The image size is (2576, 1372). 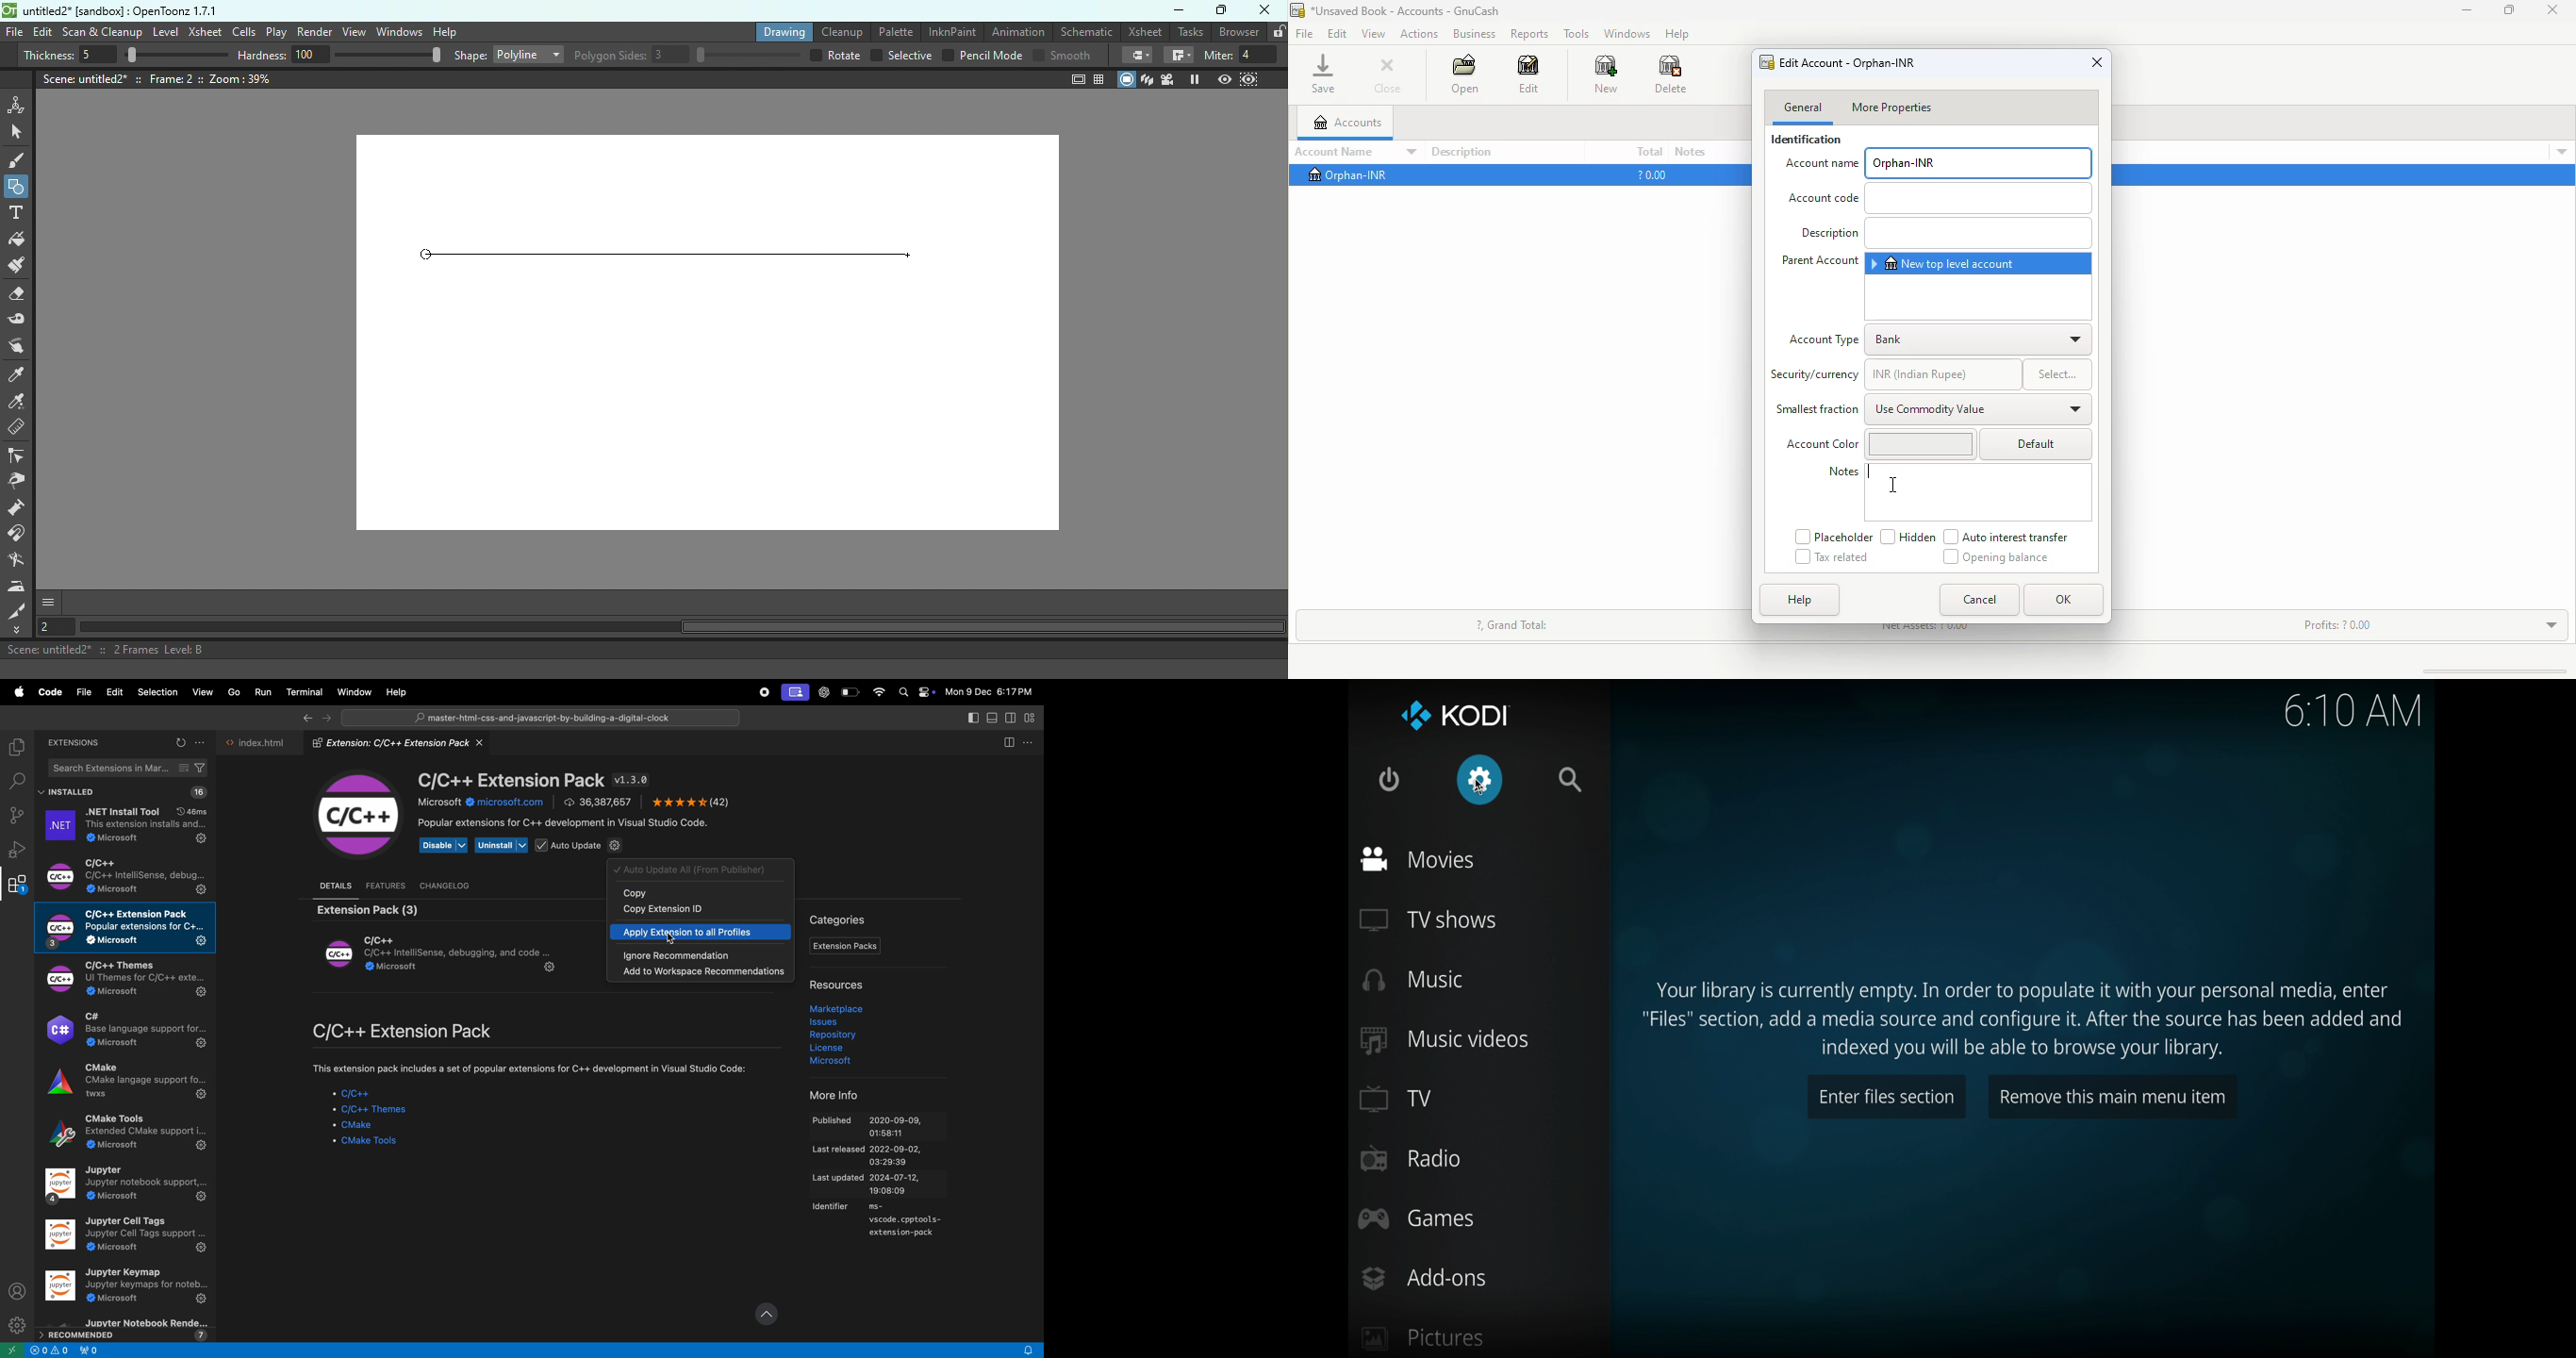 What do you see at coordinates (1928, 629) in the screenshot?
I see `net assets: ? 0.00` at bounding box center [1928, 629].